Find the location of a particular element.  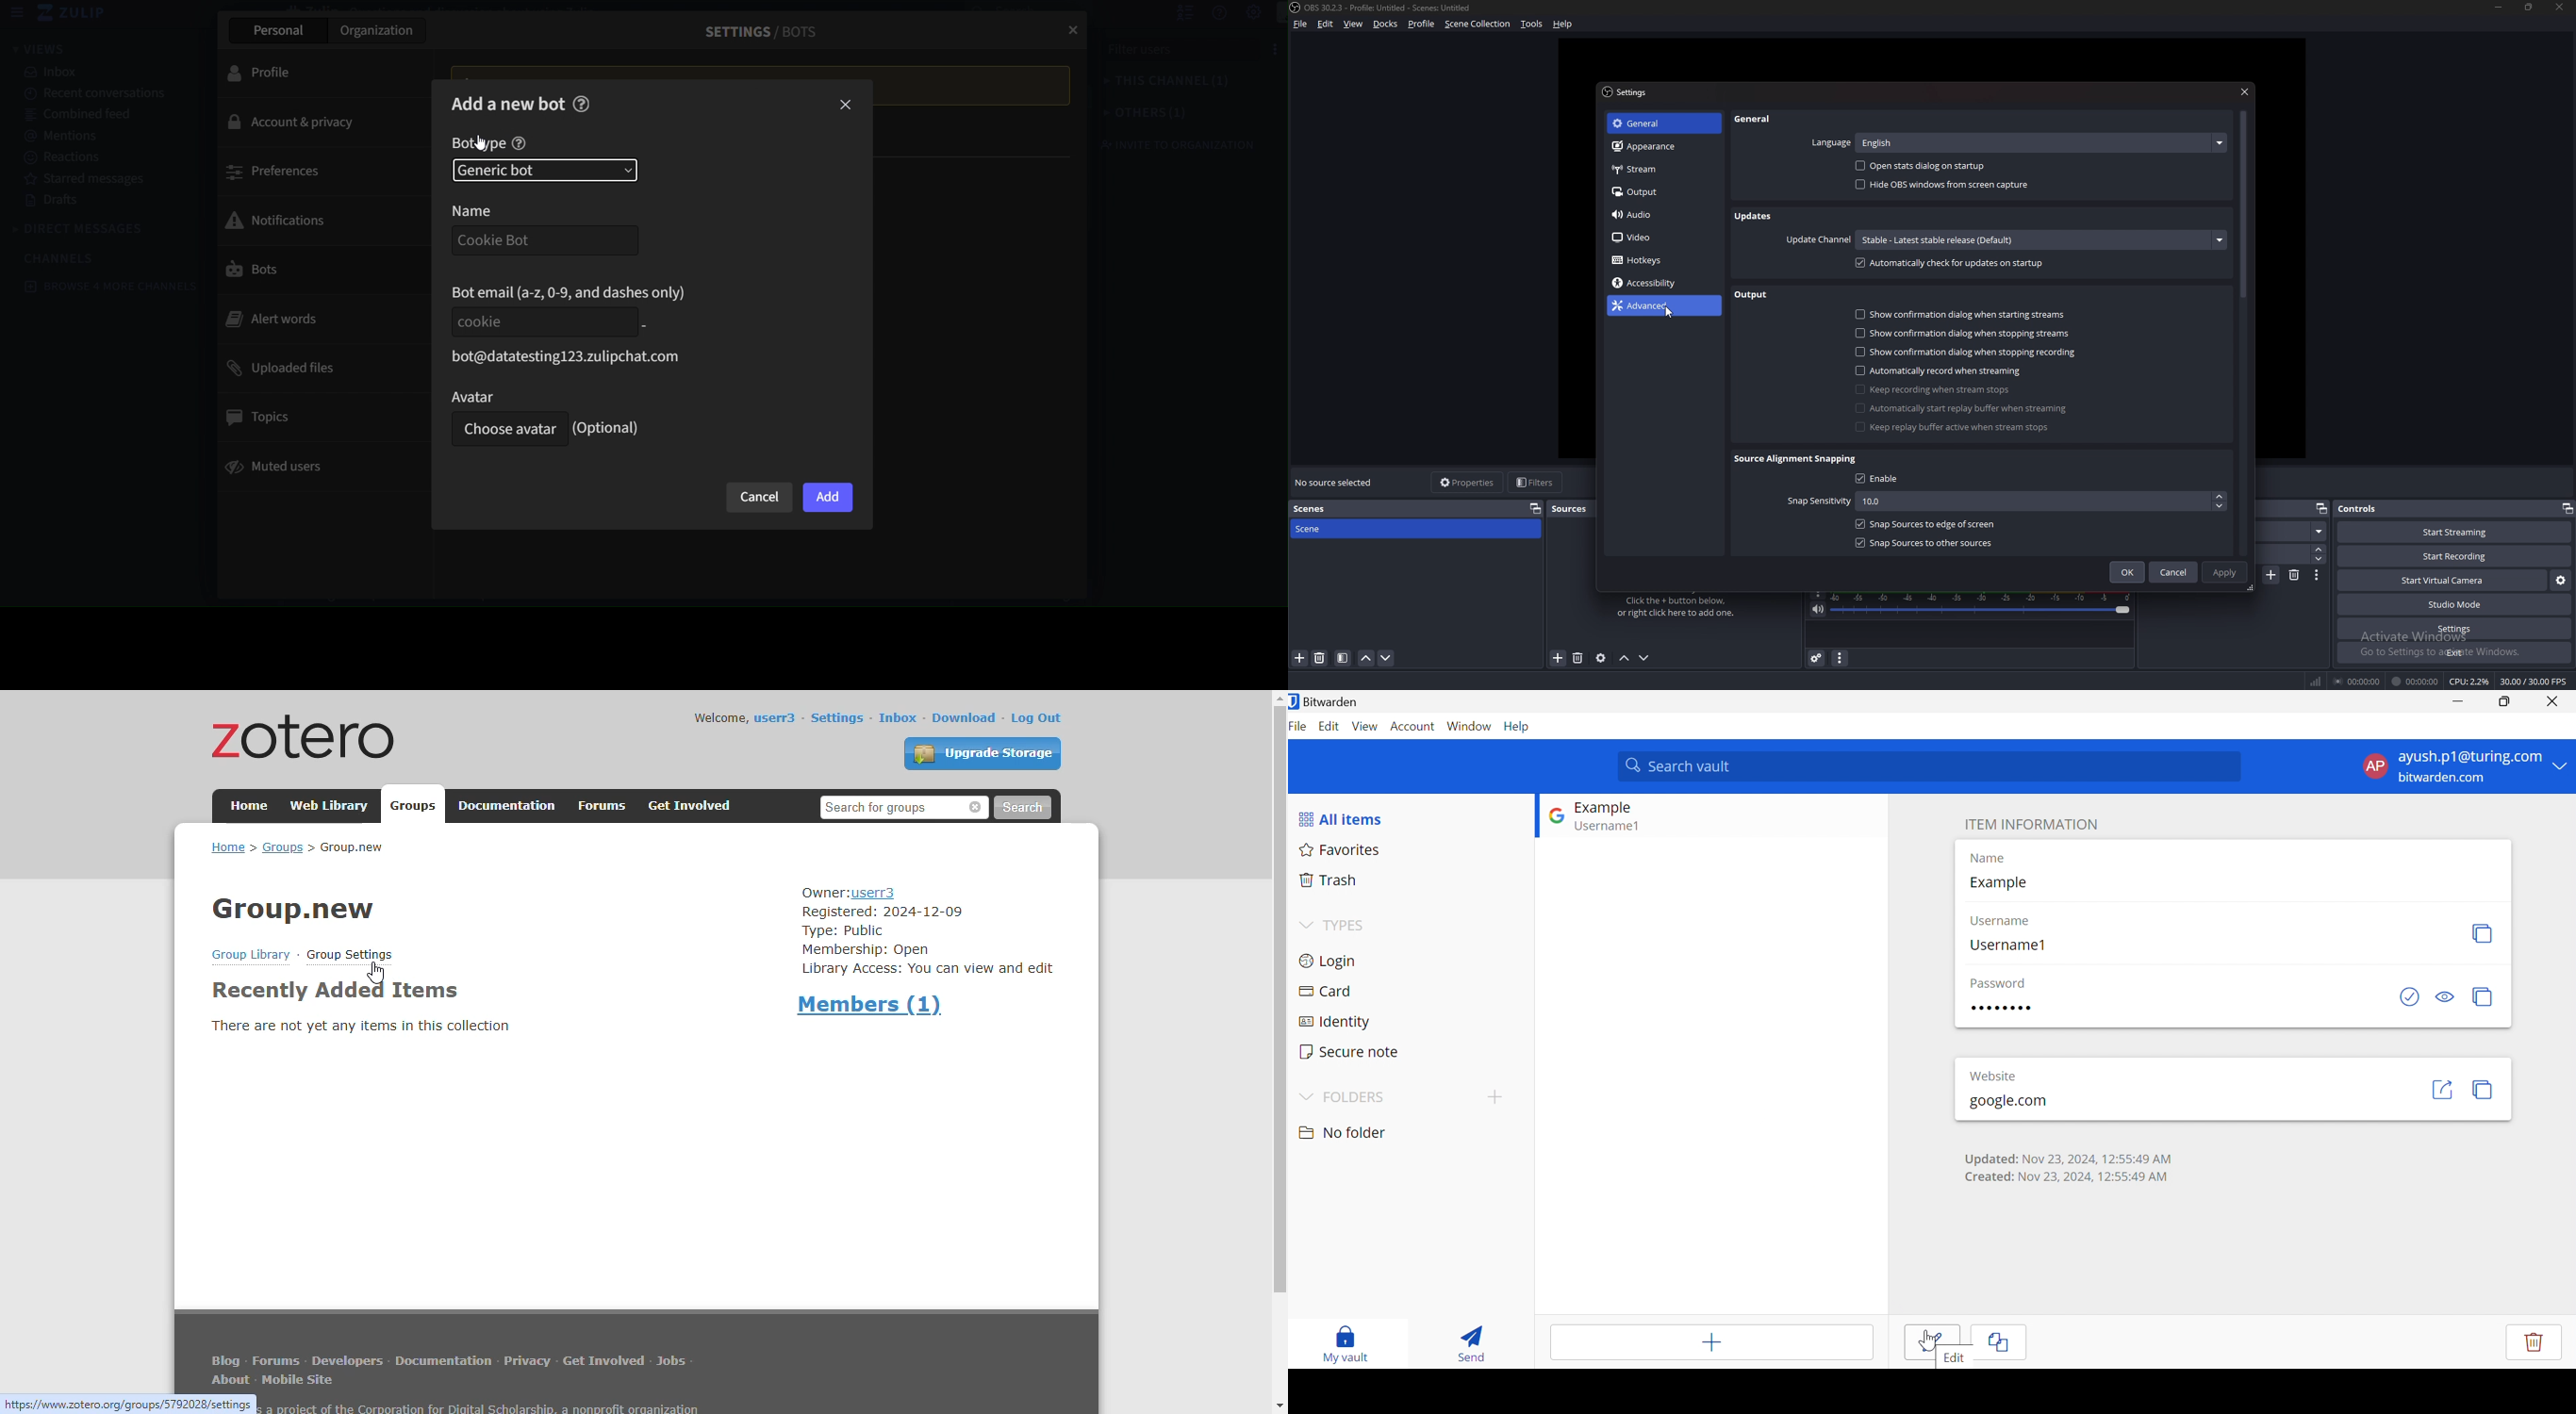

remove source is located at coordinates (1578, 659).